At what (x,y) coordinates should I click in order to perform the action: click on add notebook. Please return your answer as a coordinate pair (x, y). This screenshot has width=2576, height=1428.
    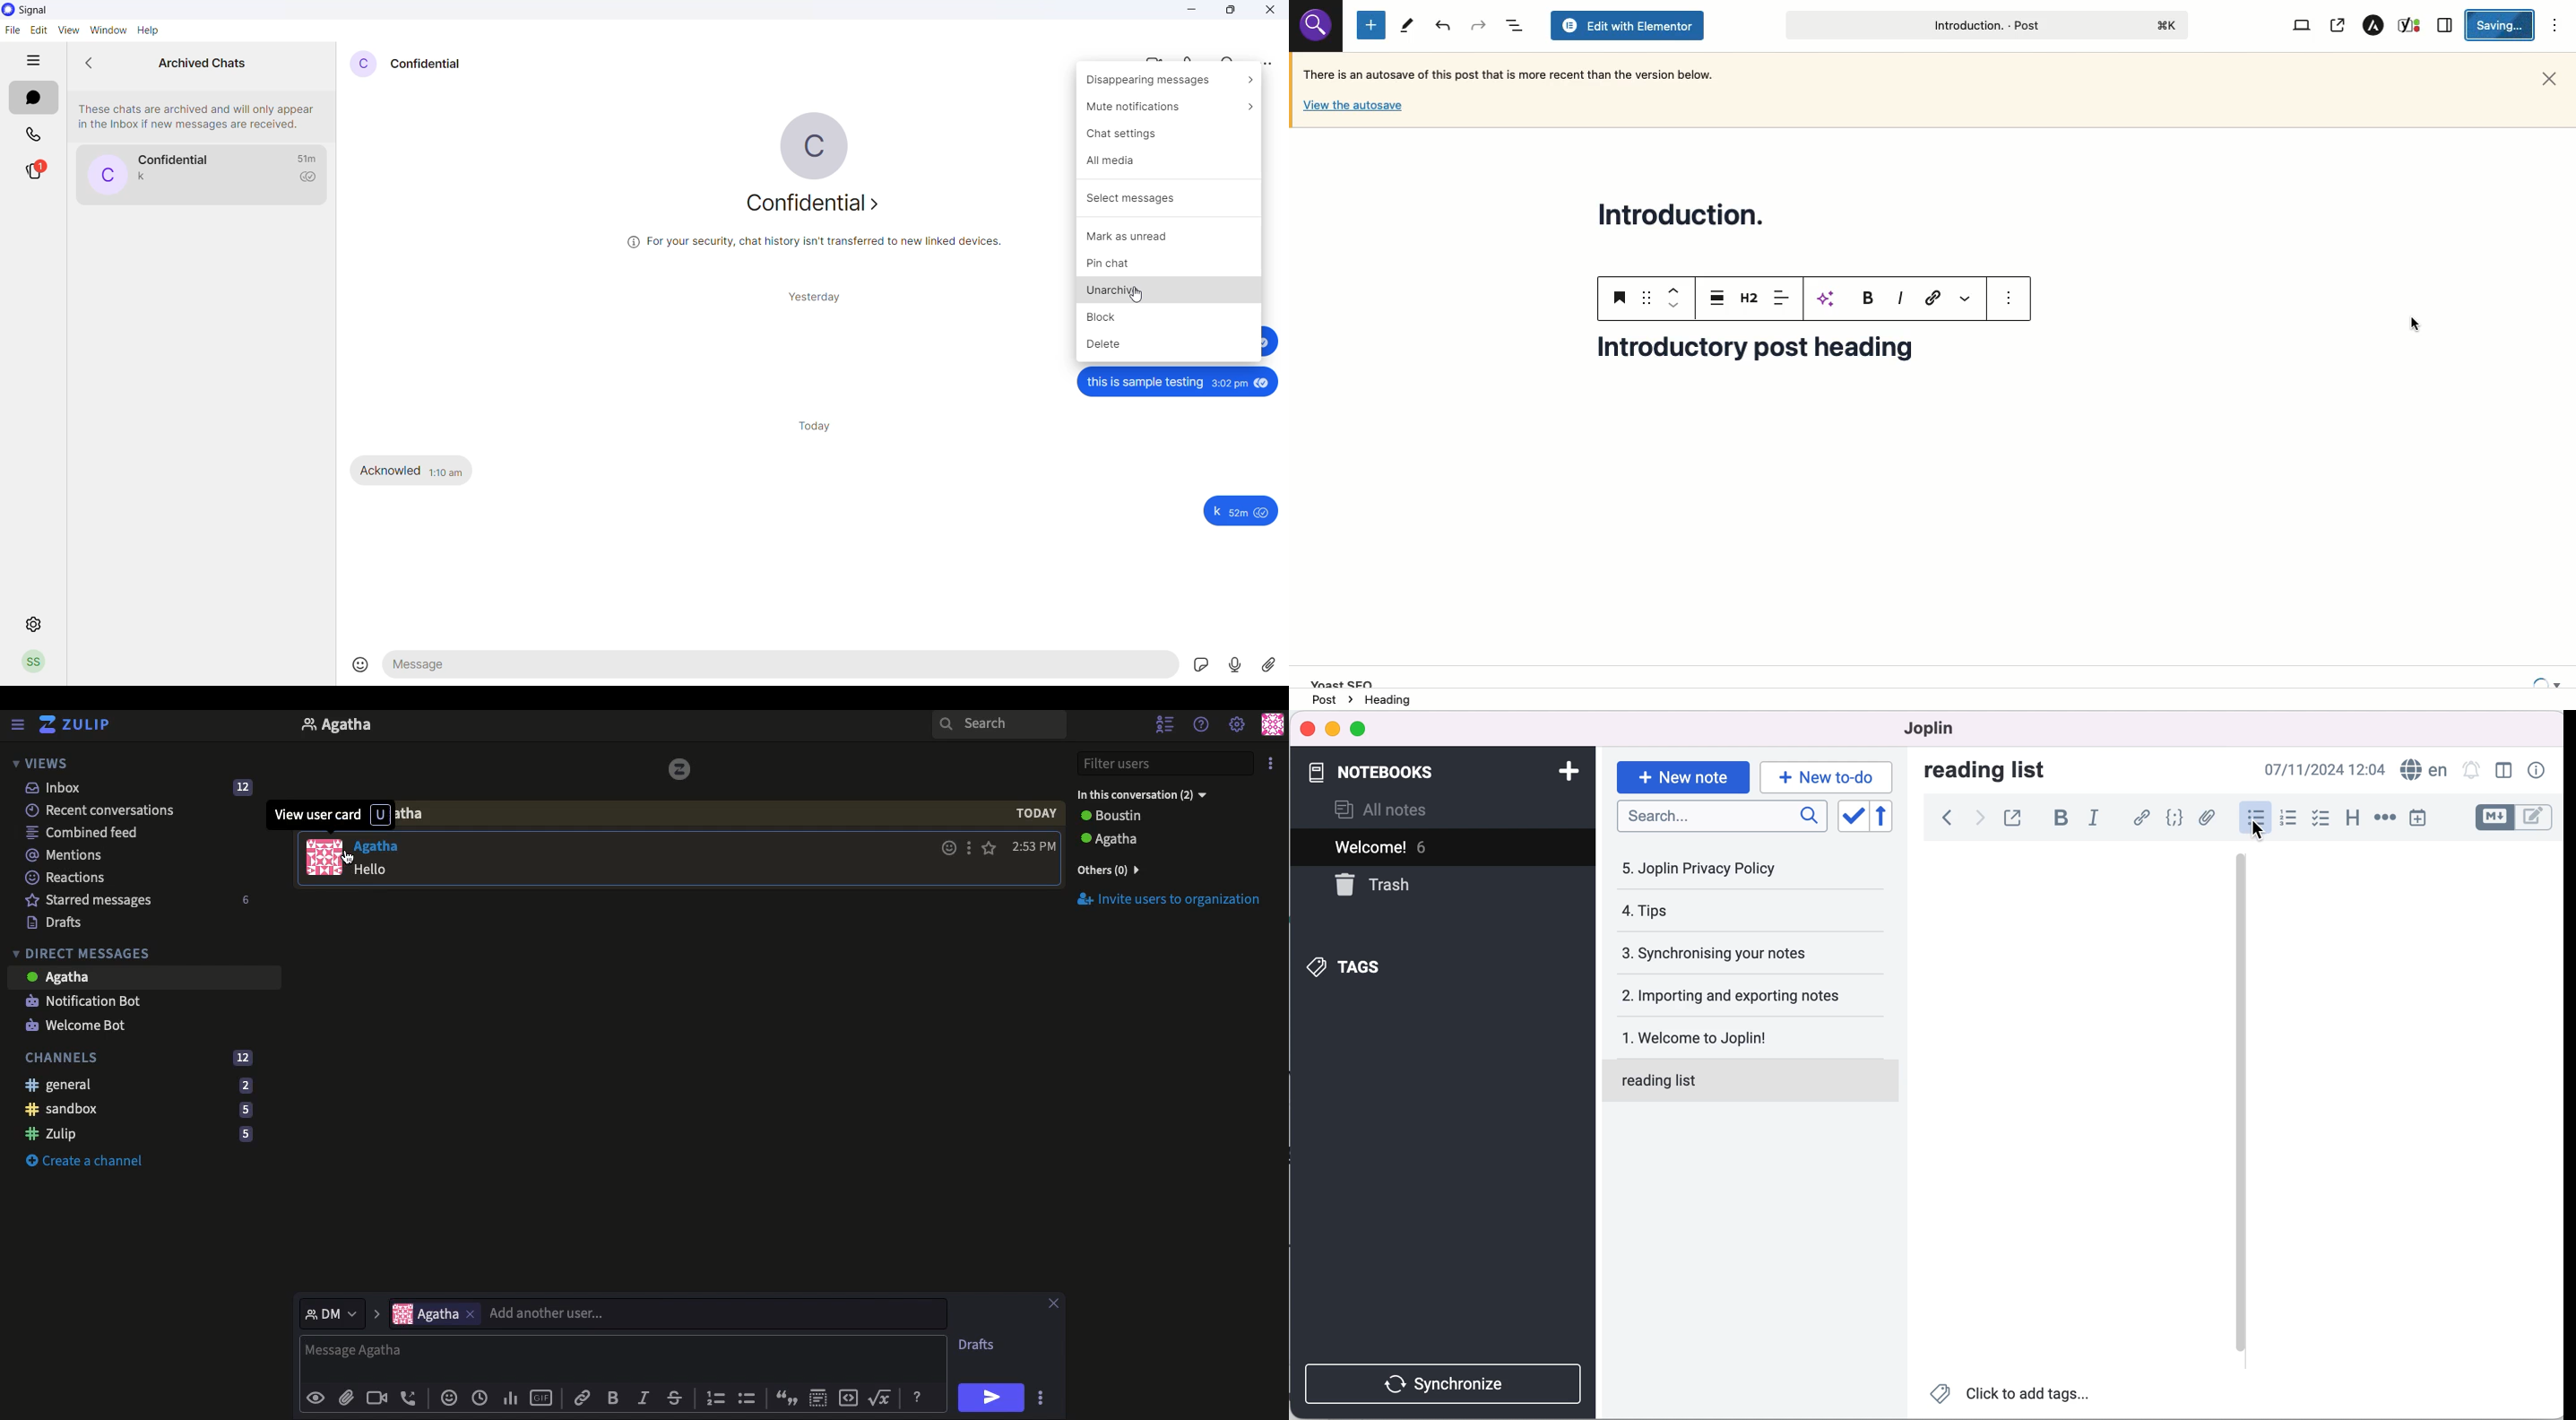
    Looking at the image, I should click on (1572, 771).